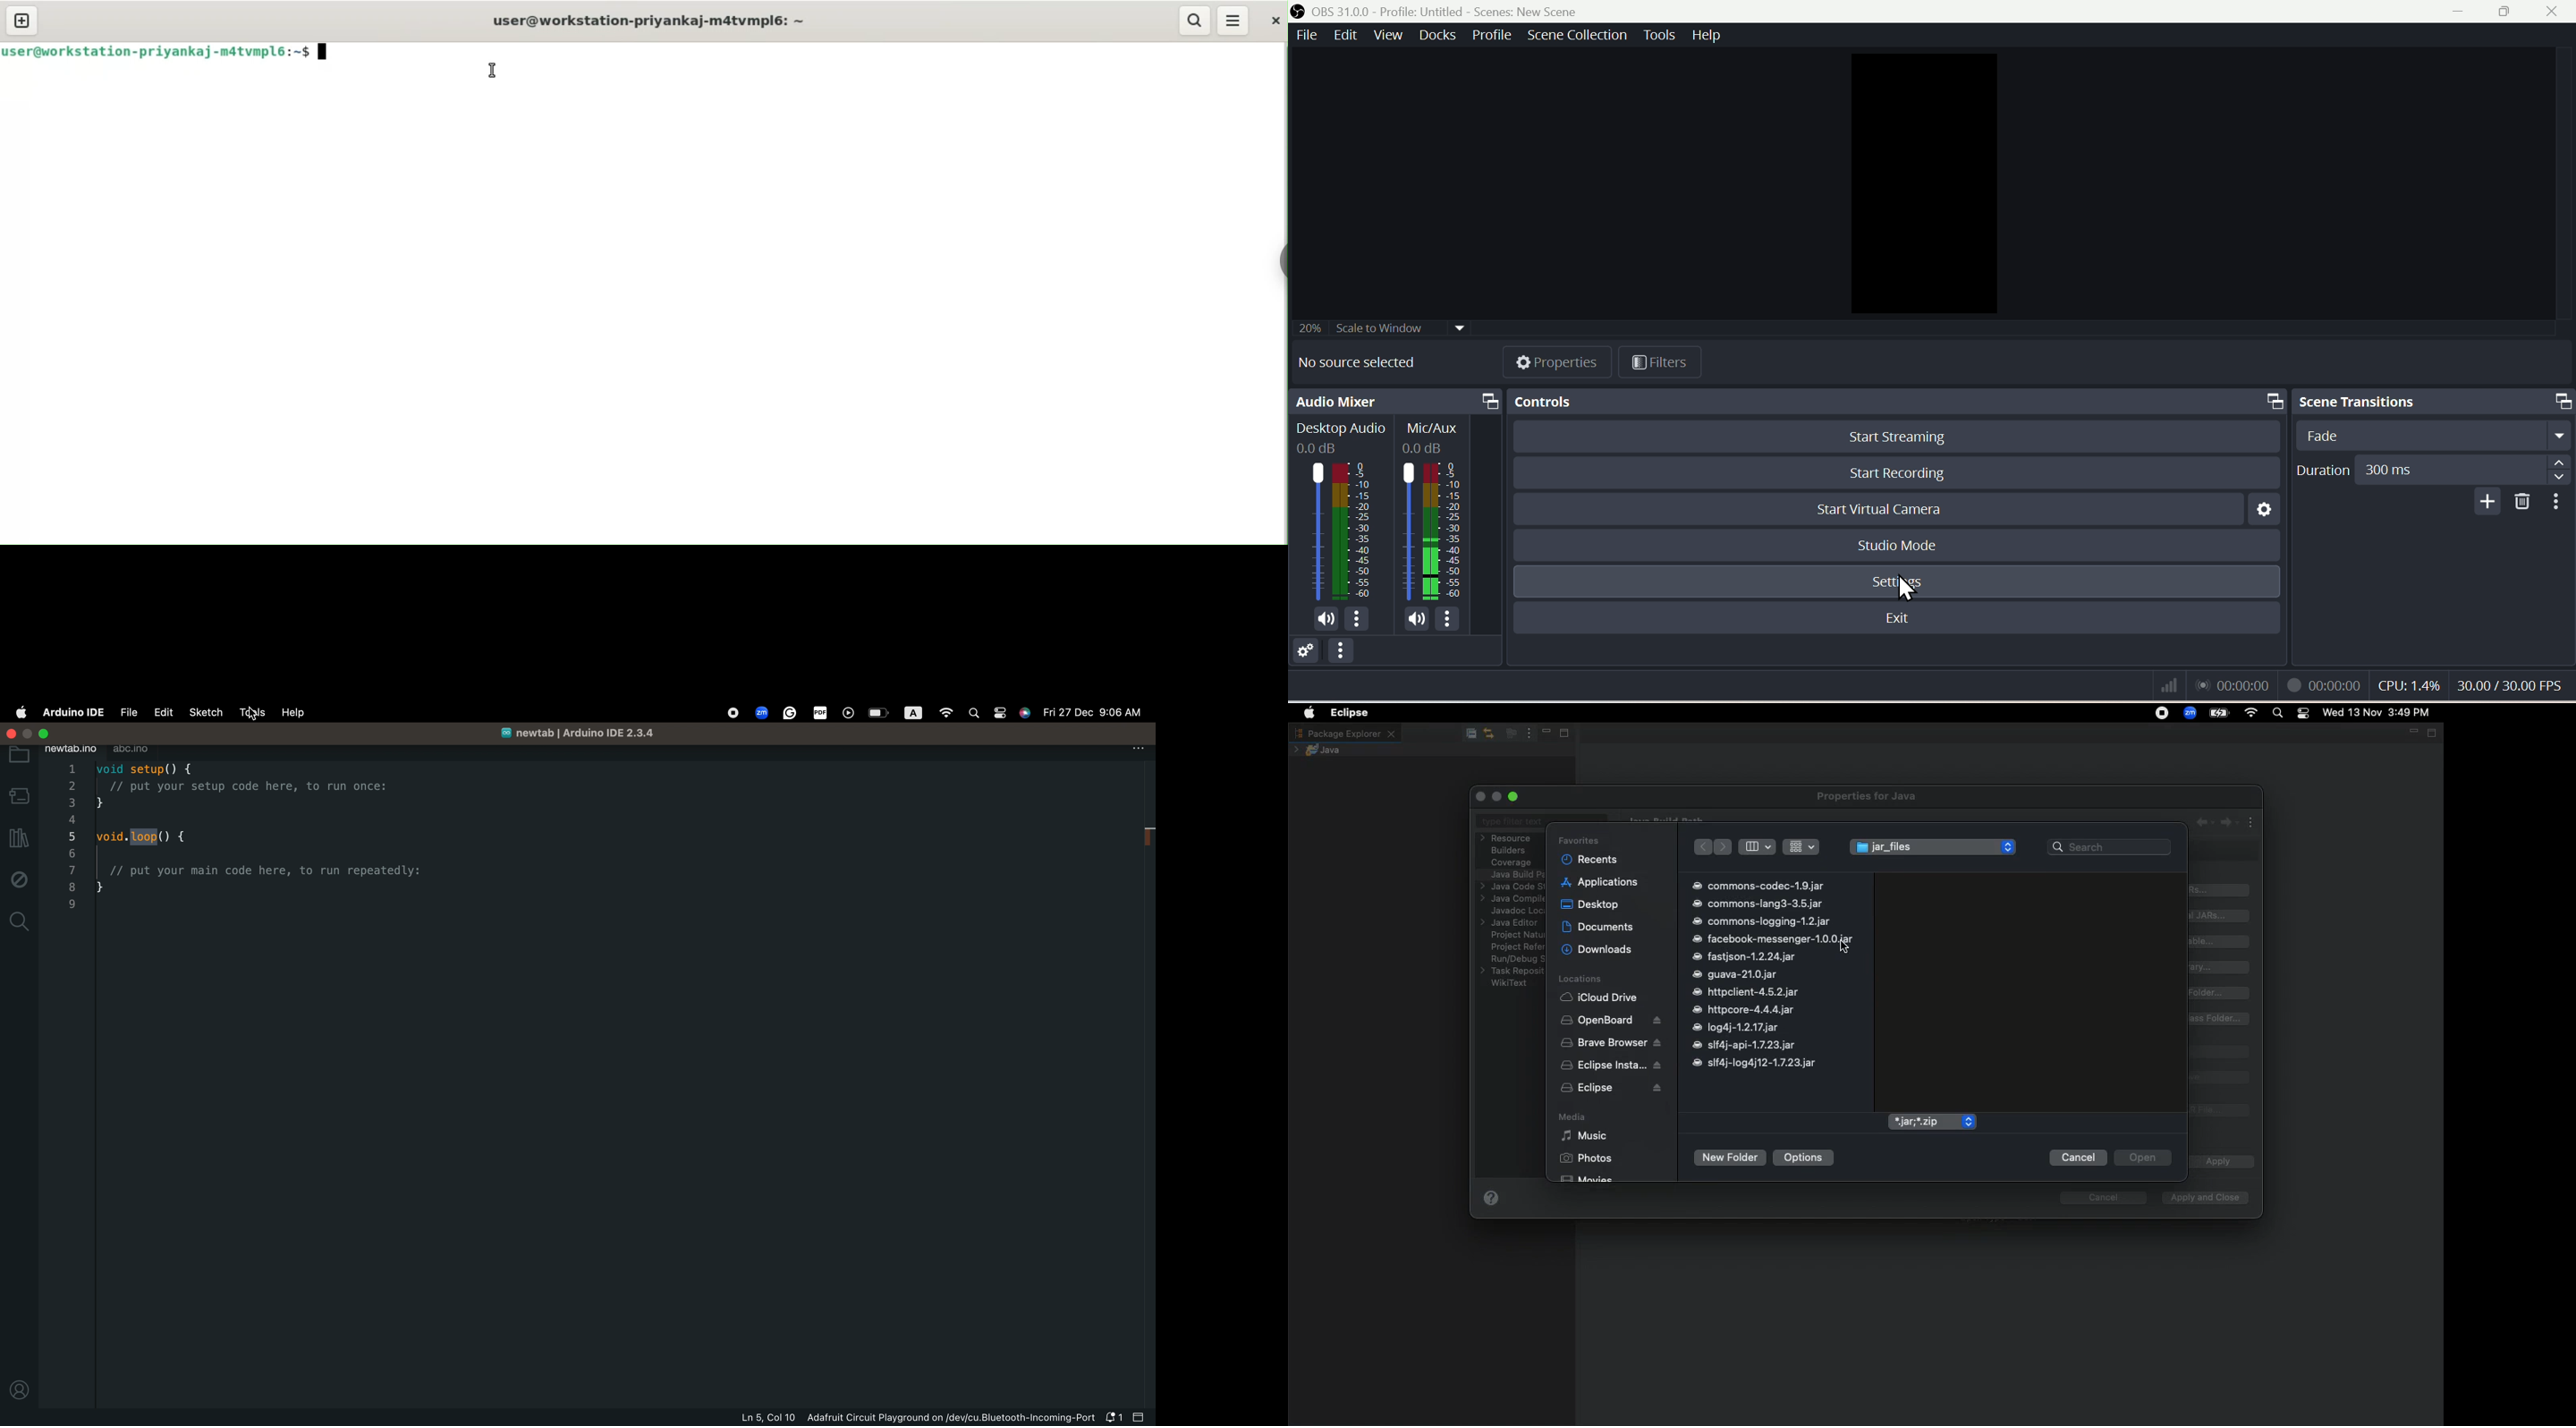 The image size is (2576, 1428). Describe the element at coordinates (1896, 435) in the screenshot. I see `Start screaming` at that location.